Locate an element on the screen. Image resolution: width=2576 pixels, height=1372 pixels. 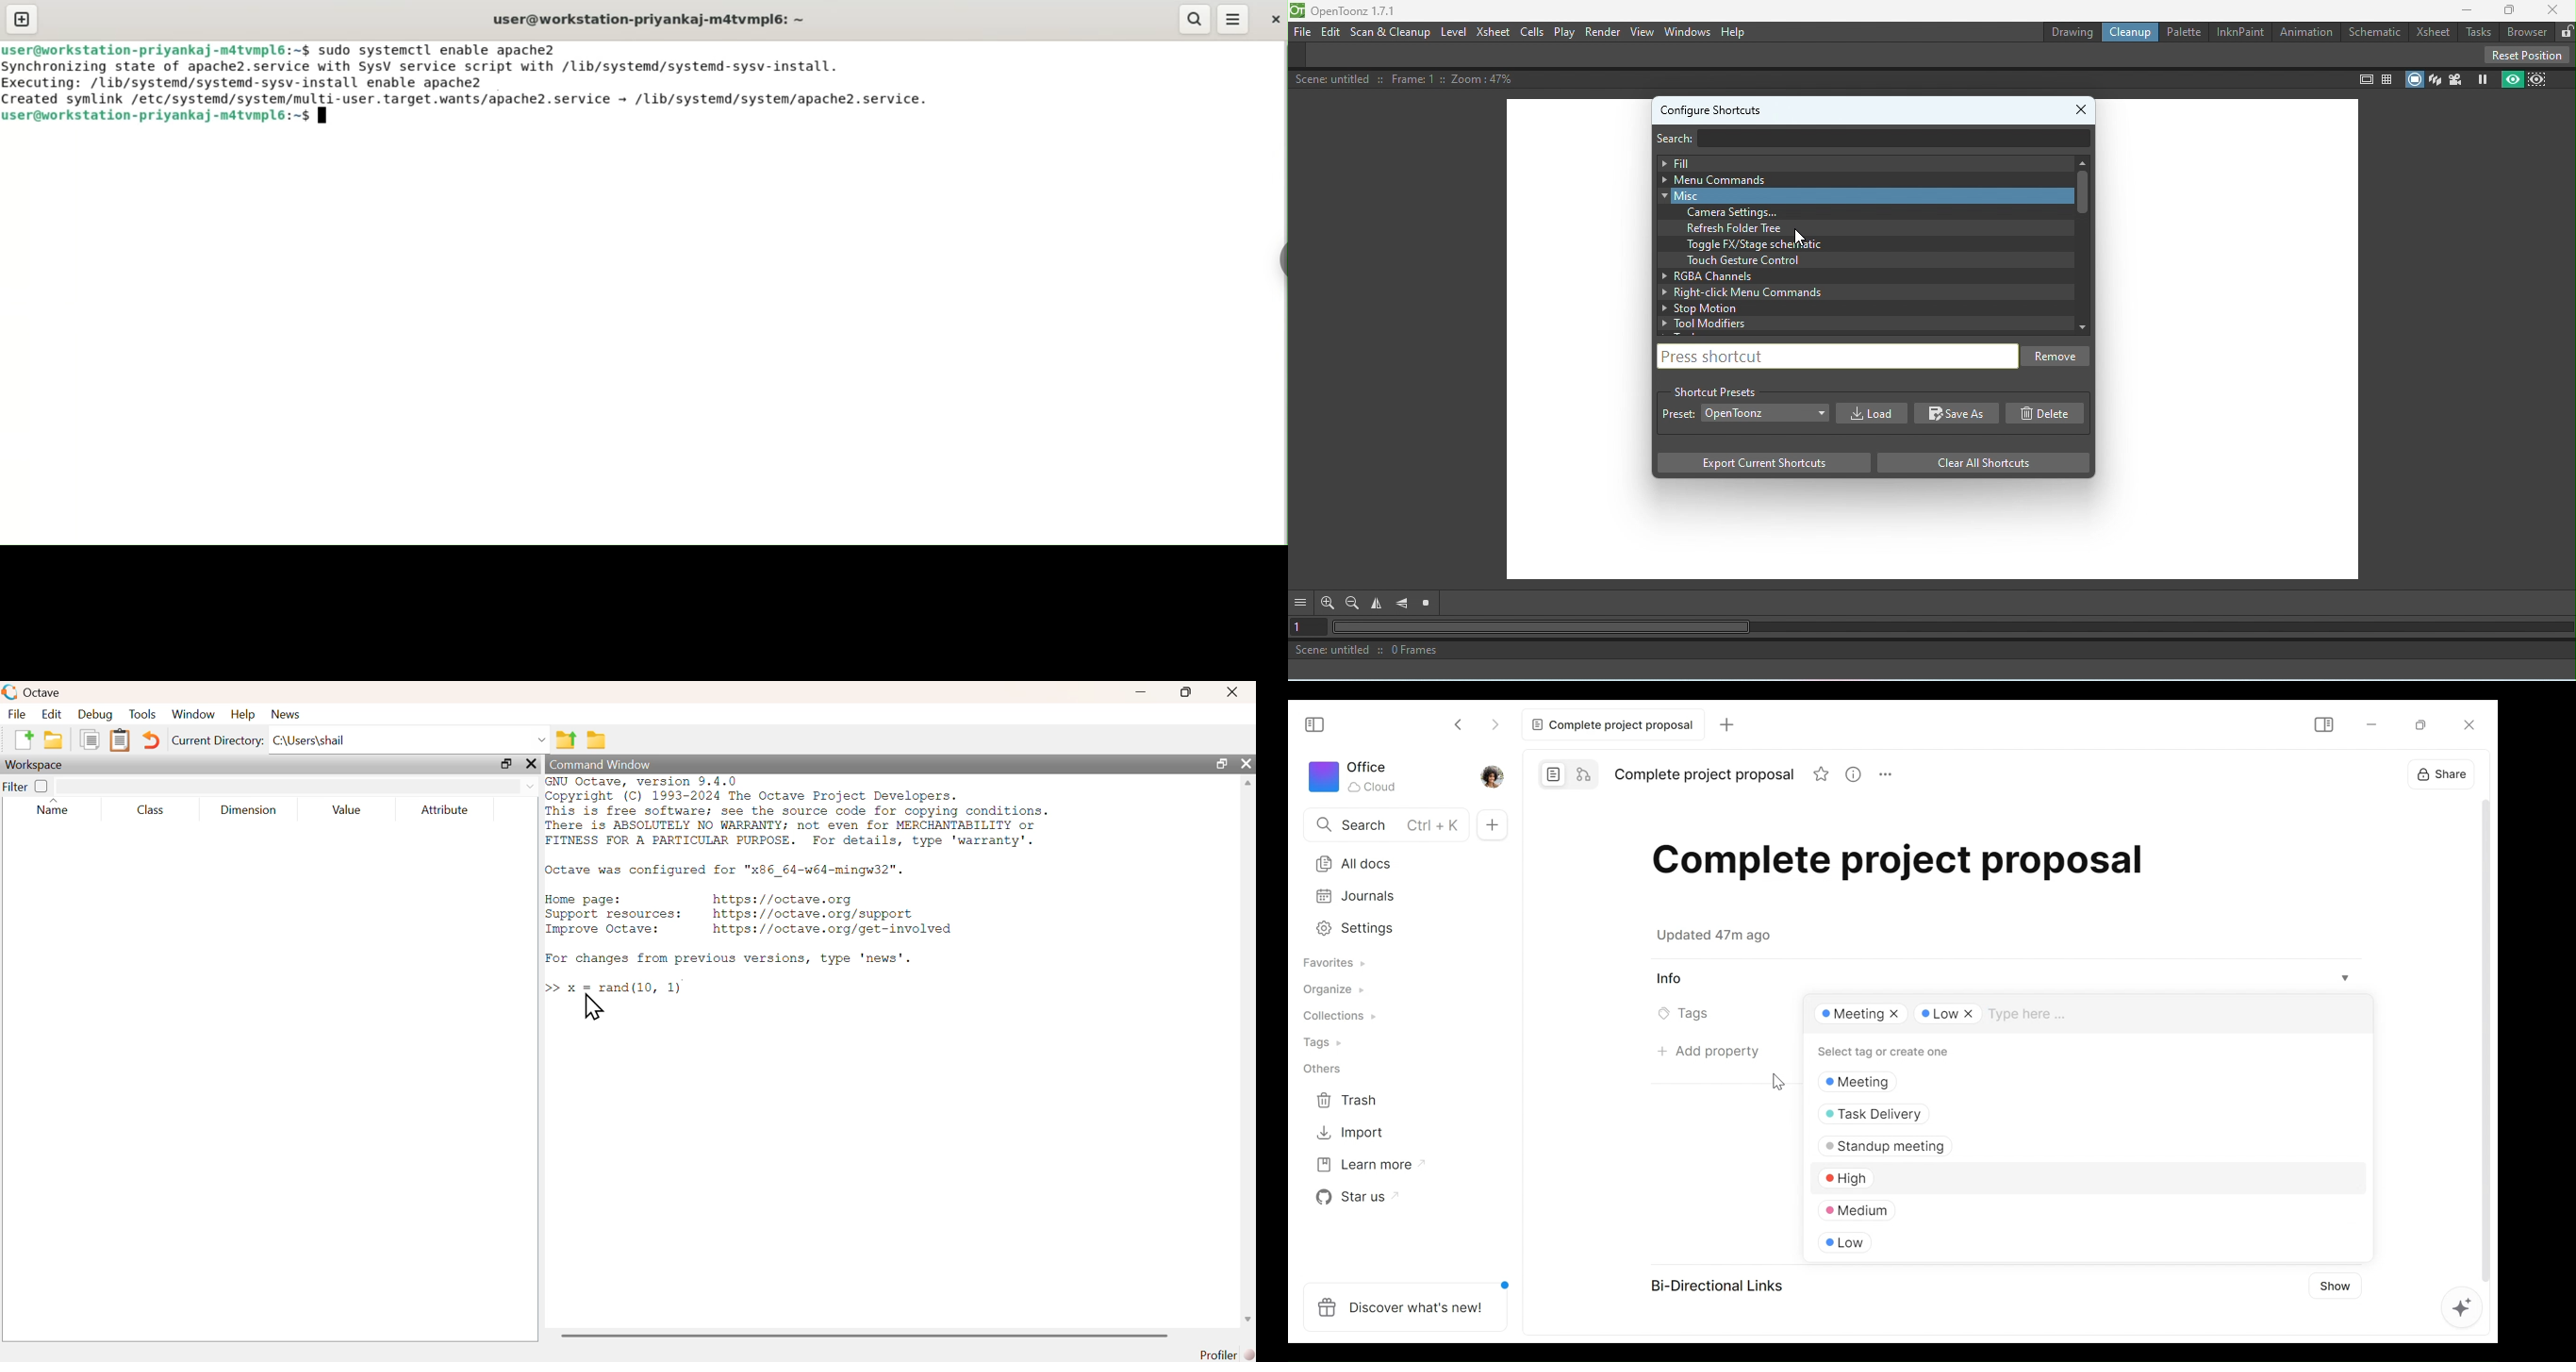
Page mode is located at coordinates (1551, 772).